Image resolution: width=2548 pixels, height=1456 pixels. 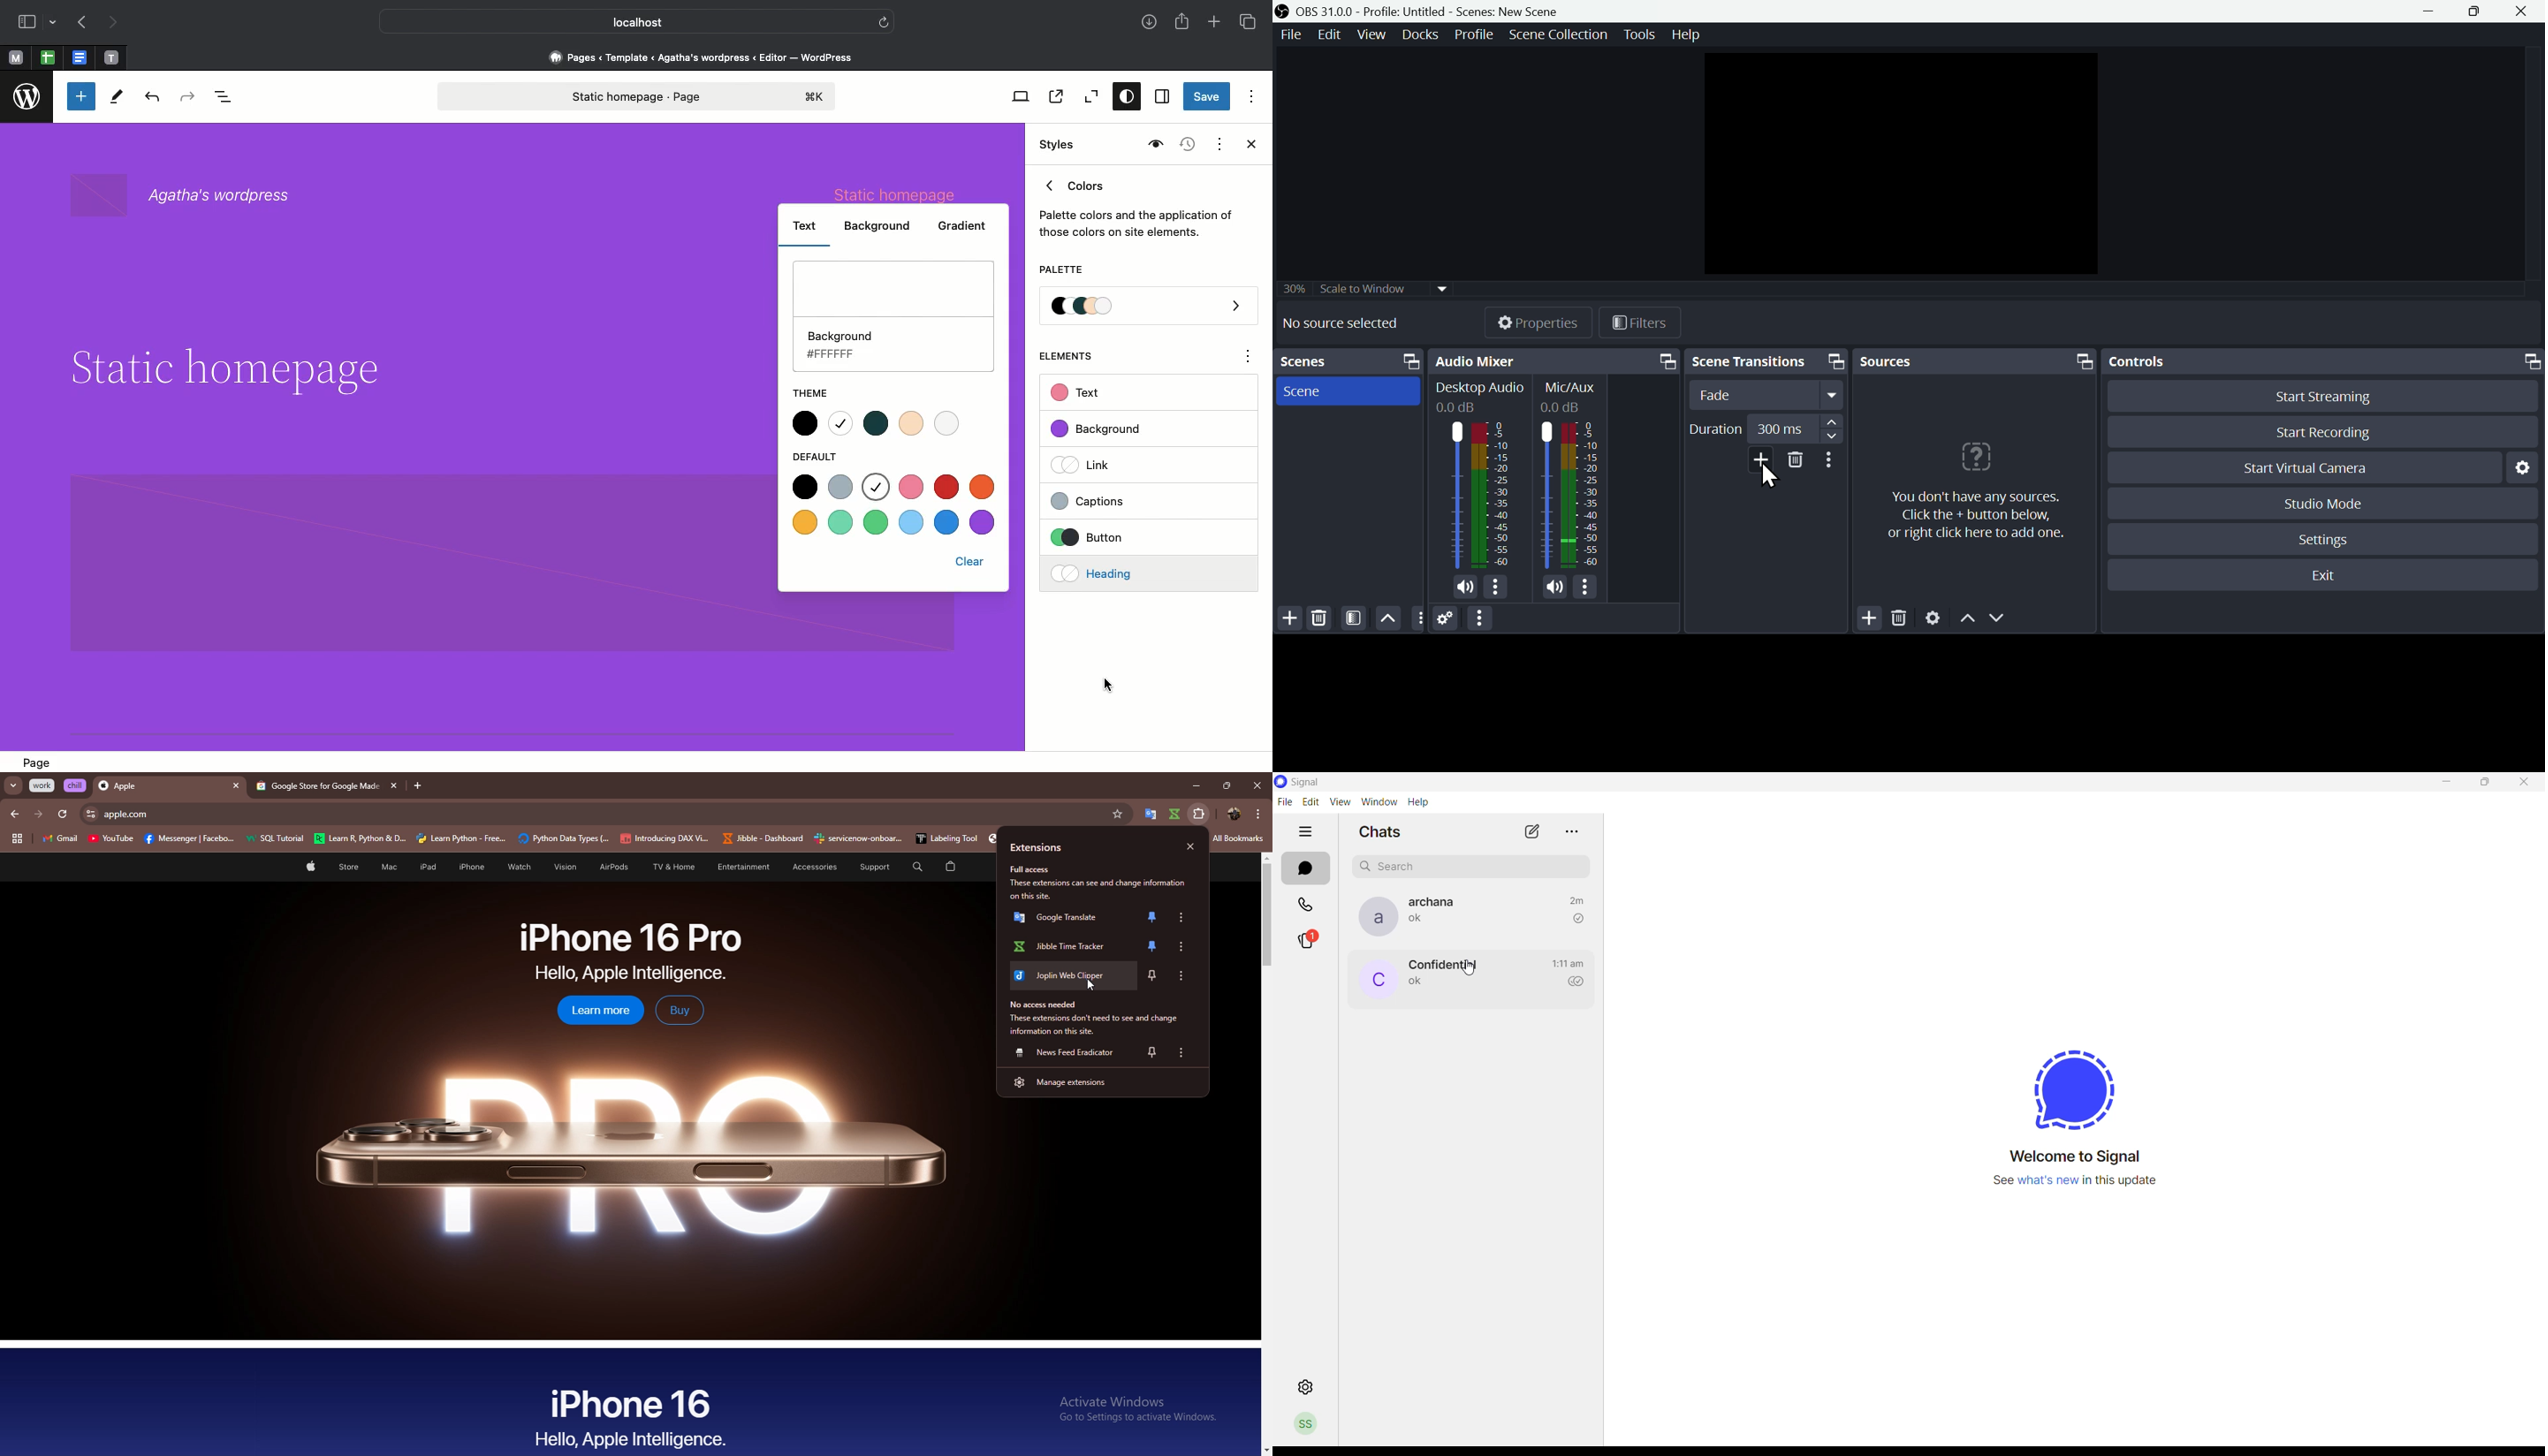 What do you see at coordinates (1388, 618) in the screenshot?
I see `Up` at bounding box center [1388, 618].